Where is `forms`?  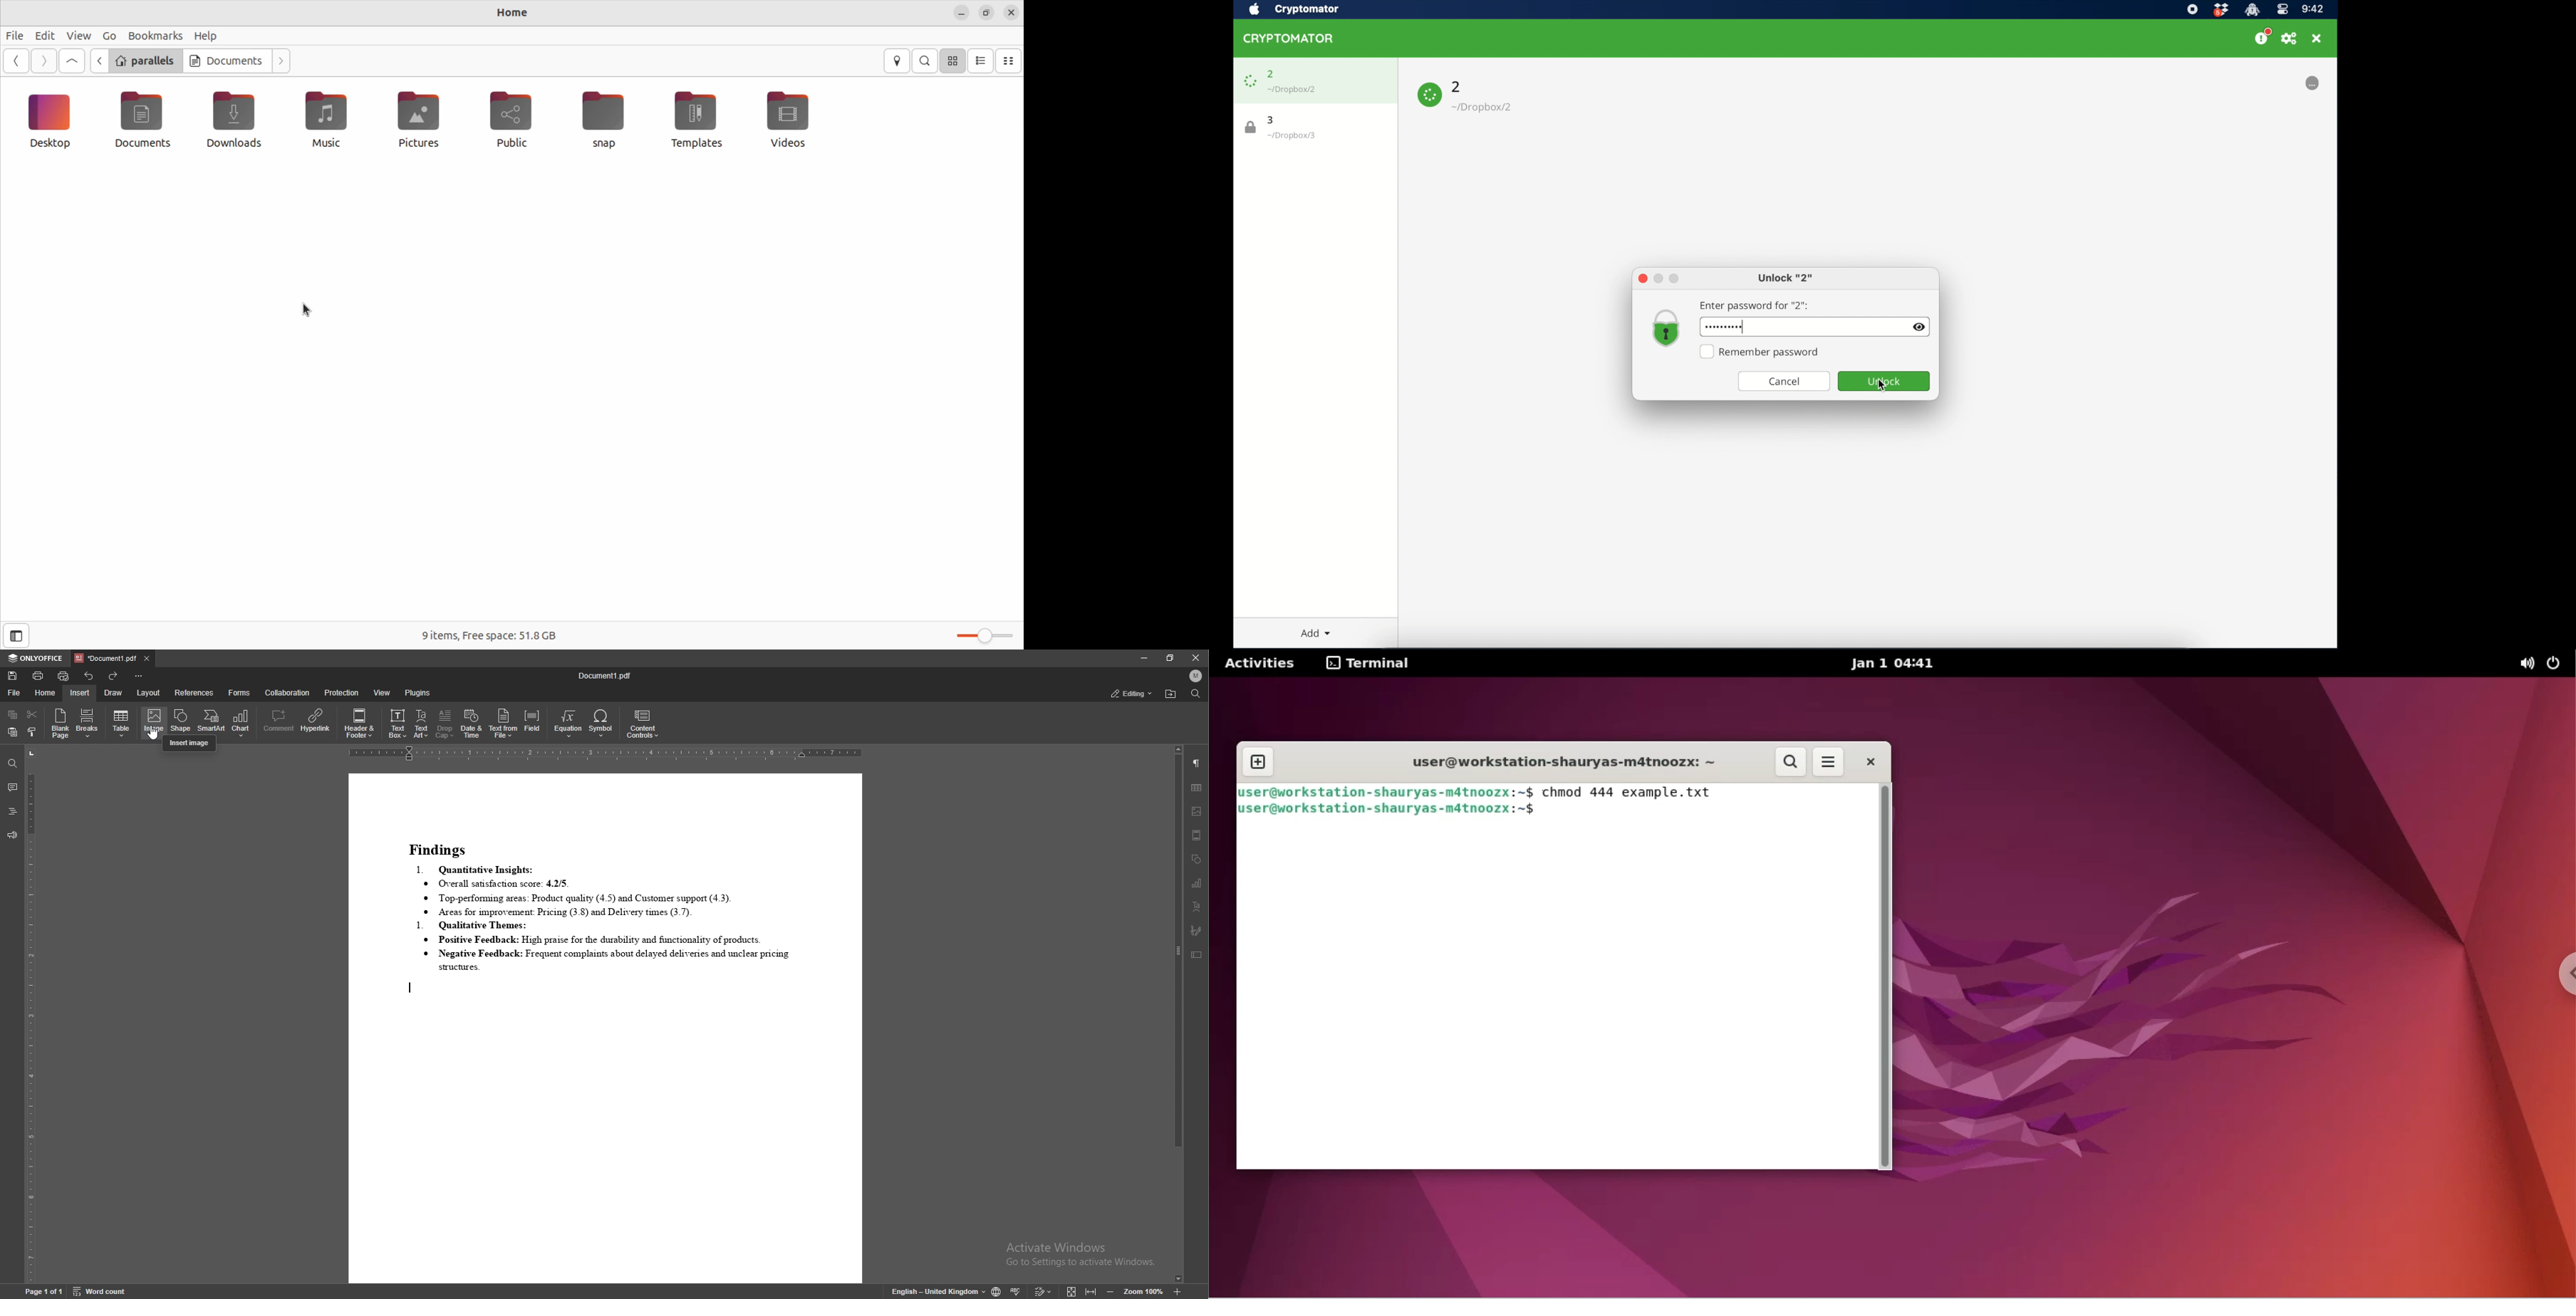
forms is located at coordinates (240, 693).